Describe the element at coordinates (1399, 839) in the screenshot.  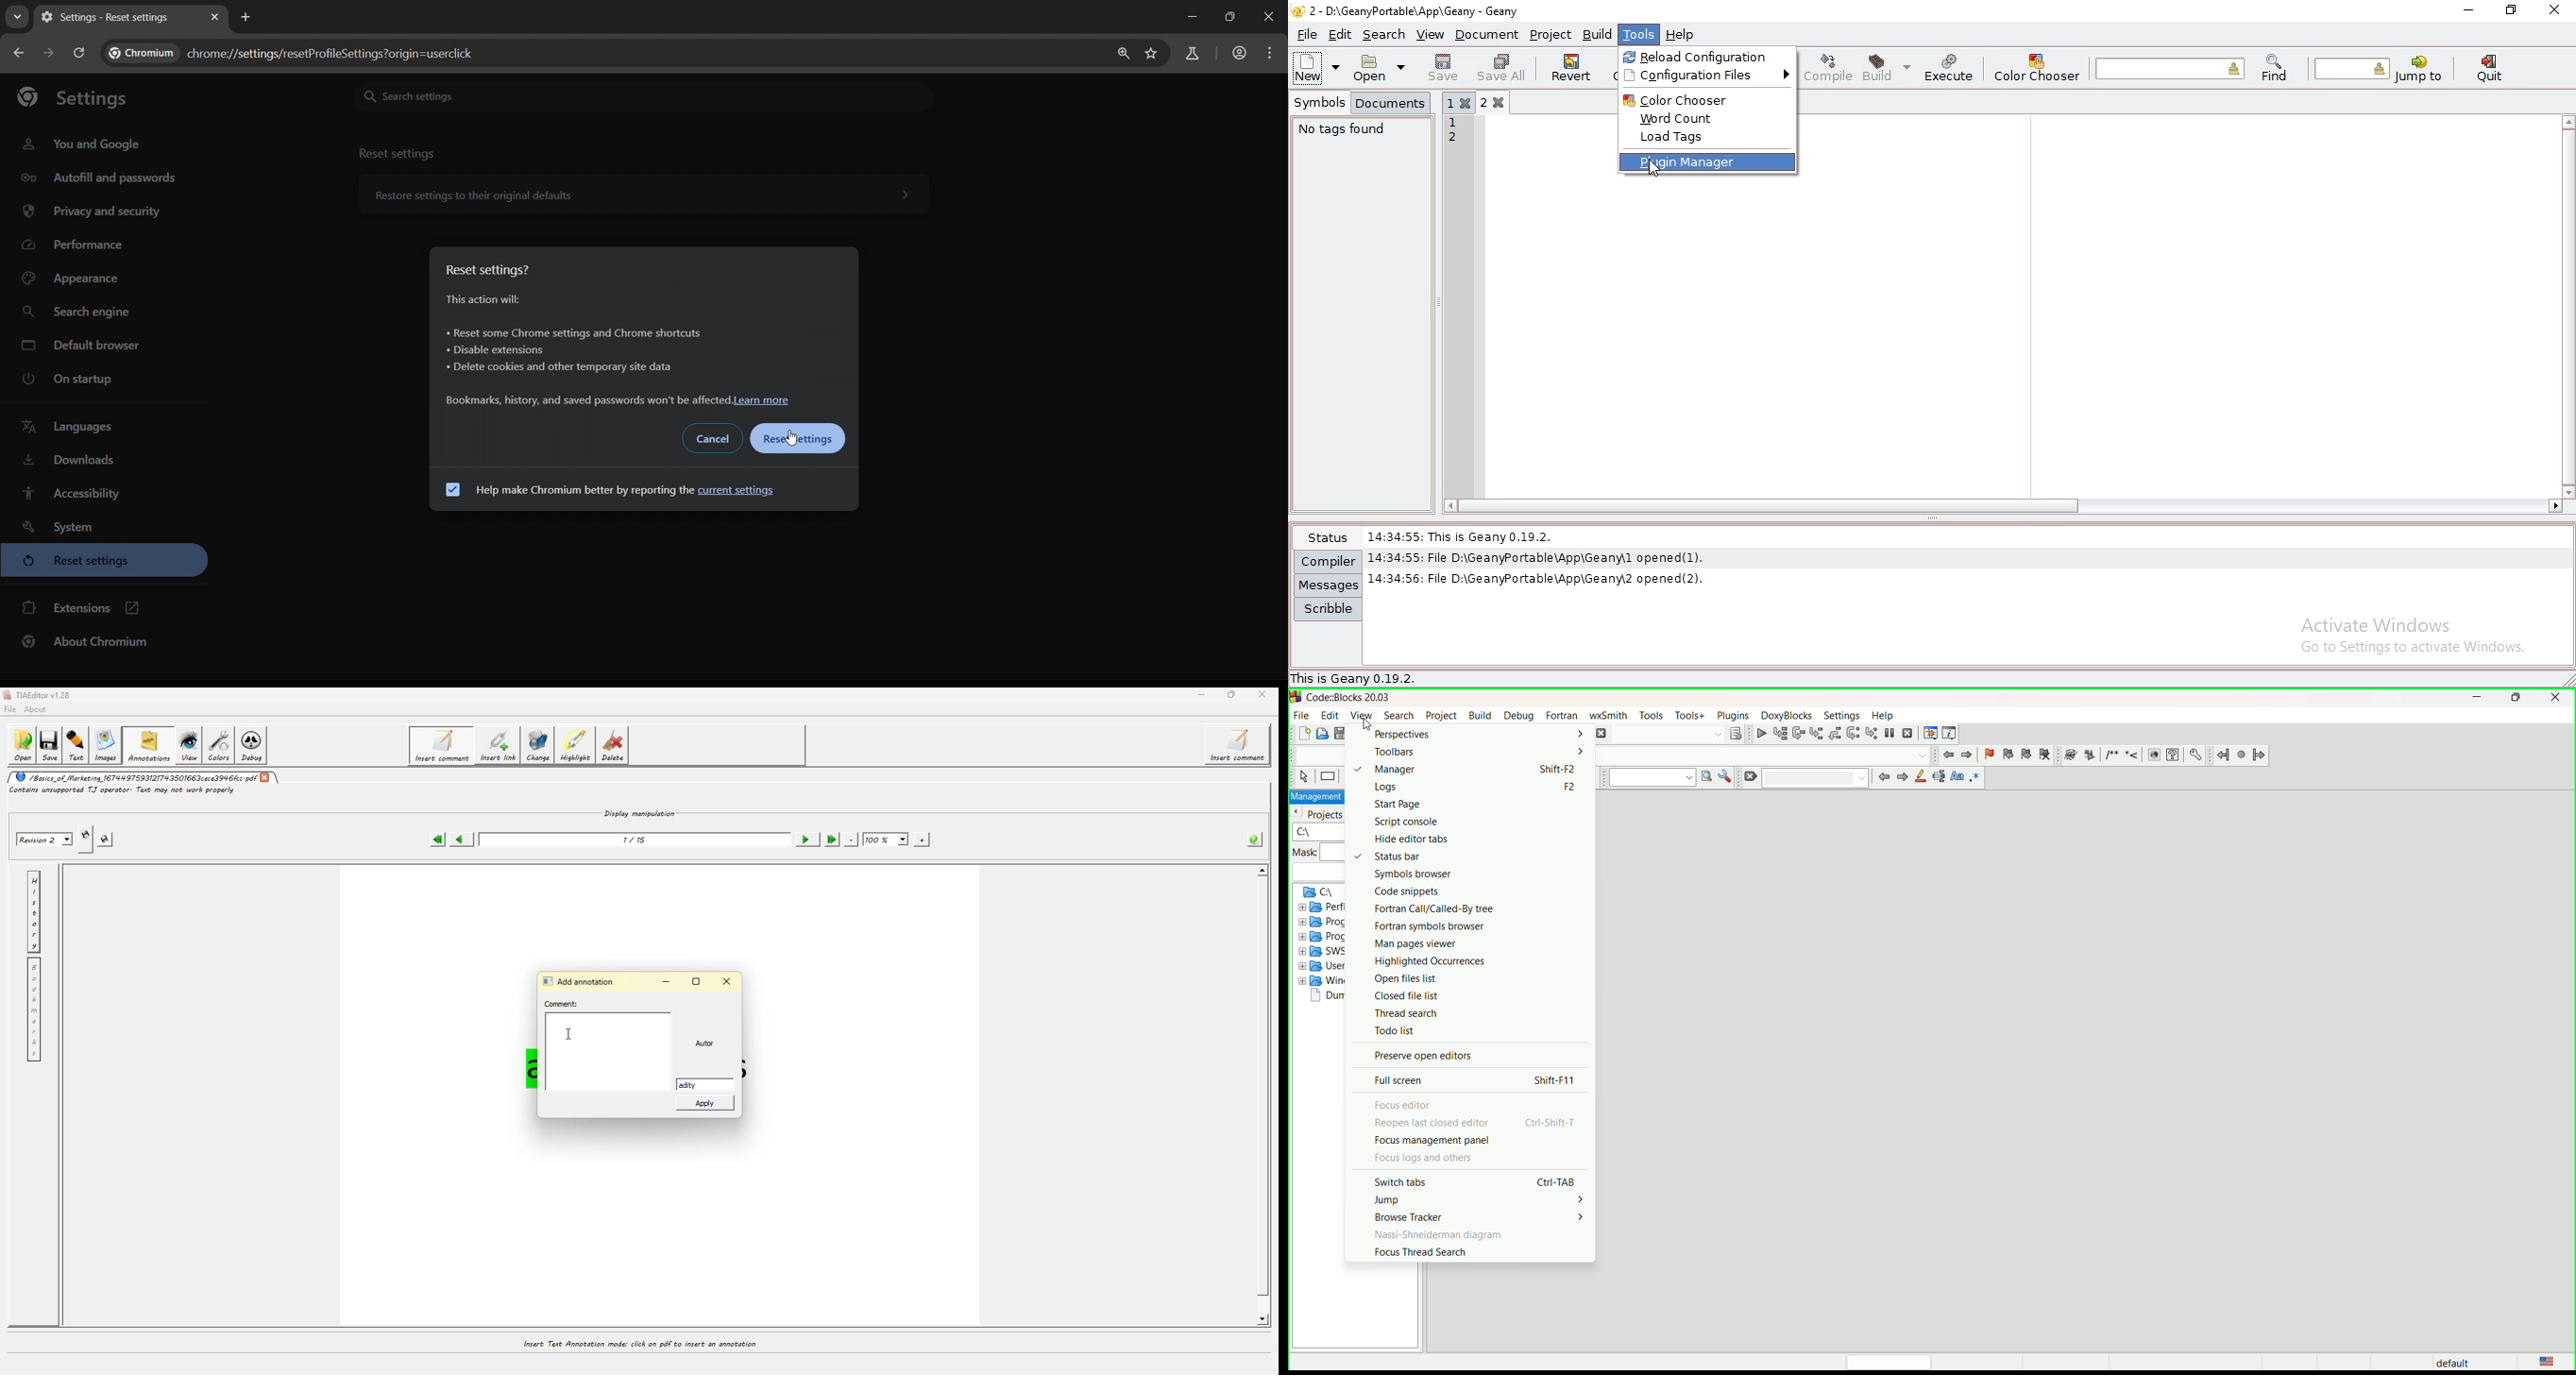
I see `hide editor tabs` at that location.